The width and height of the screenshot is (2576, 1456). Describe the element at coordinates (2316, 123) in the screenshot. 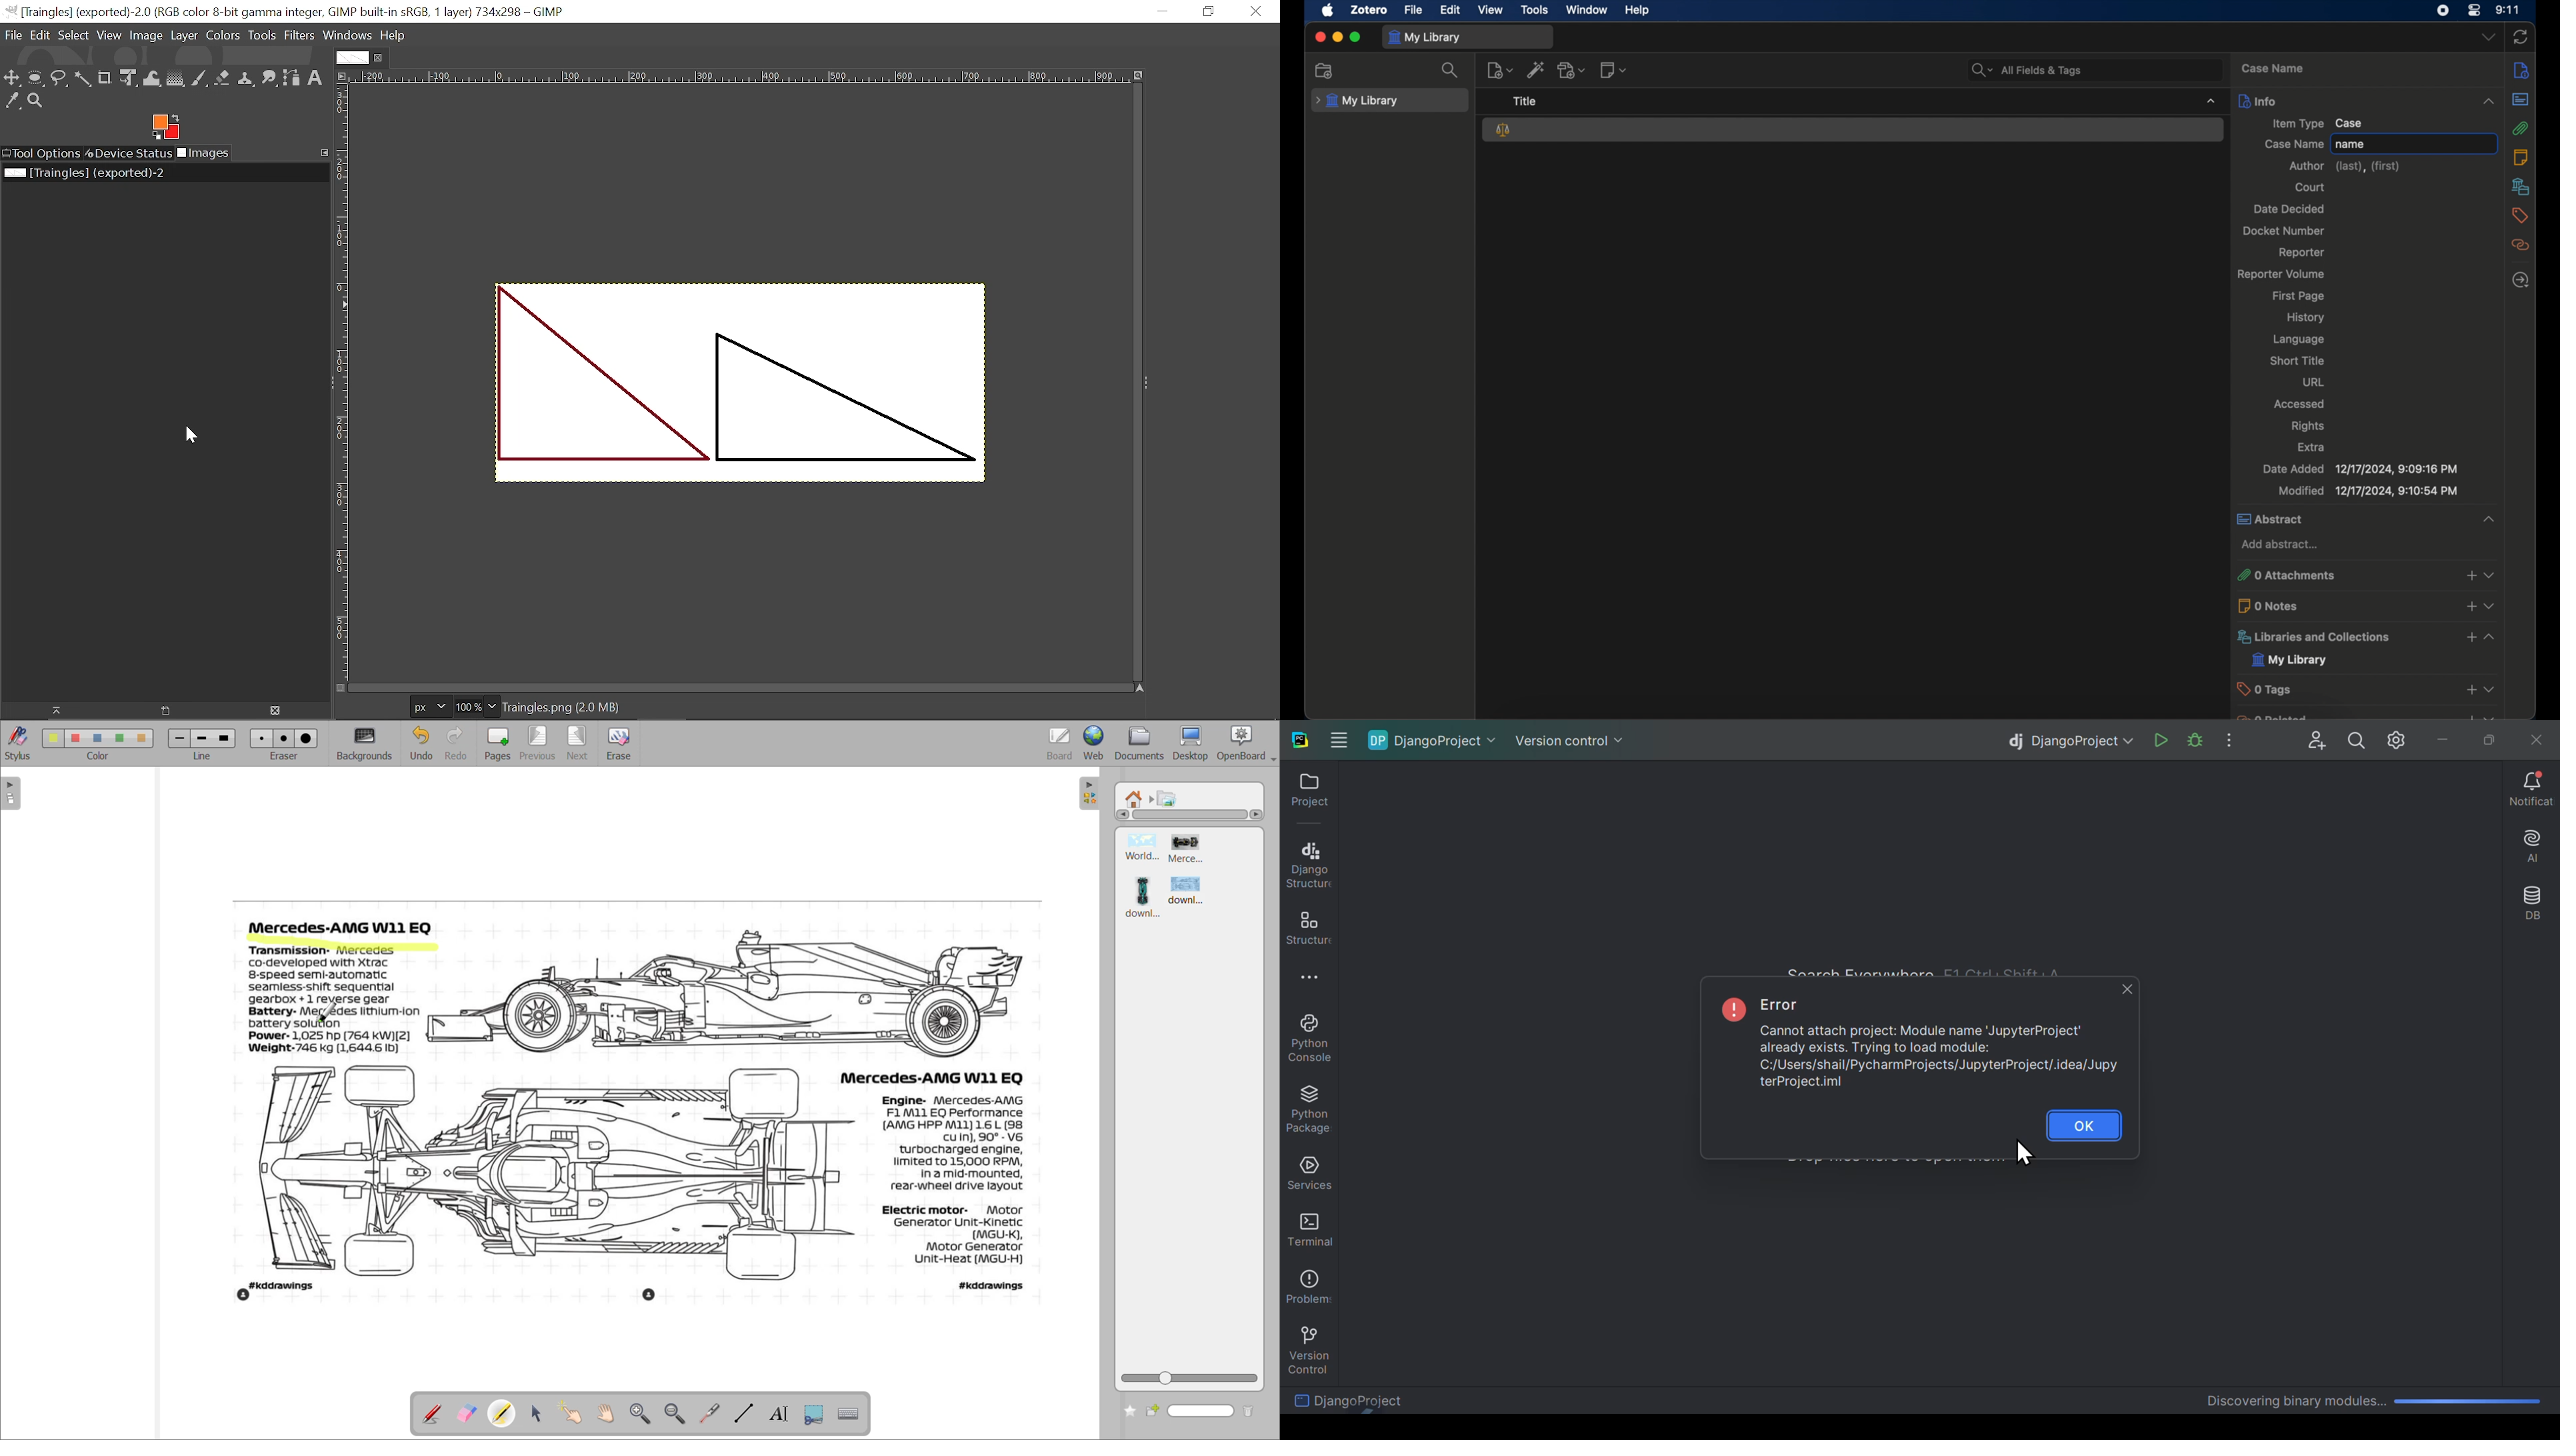

I see `item type` at that location.